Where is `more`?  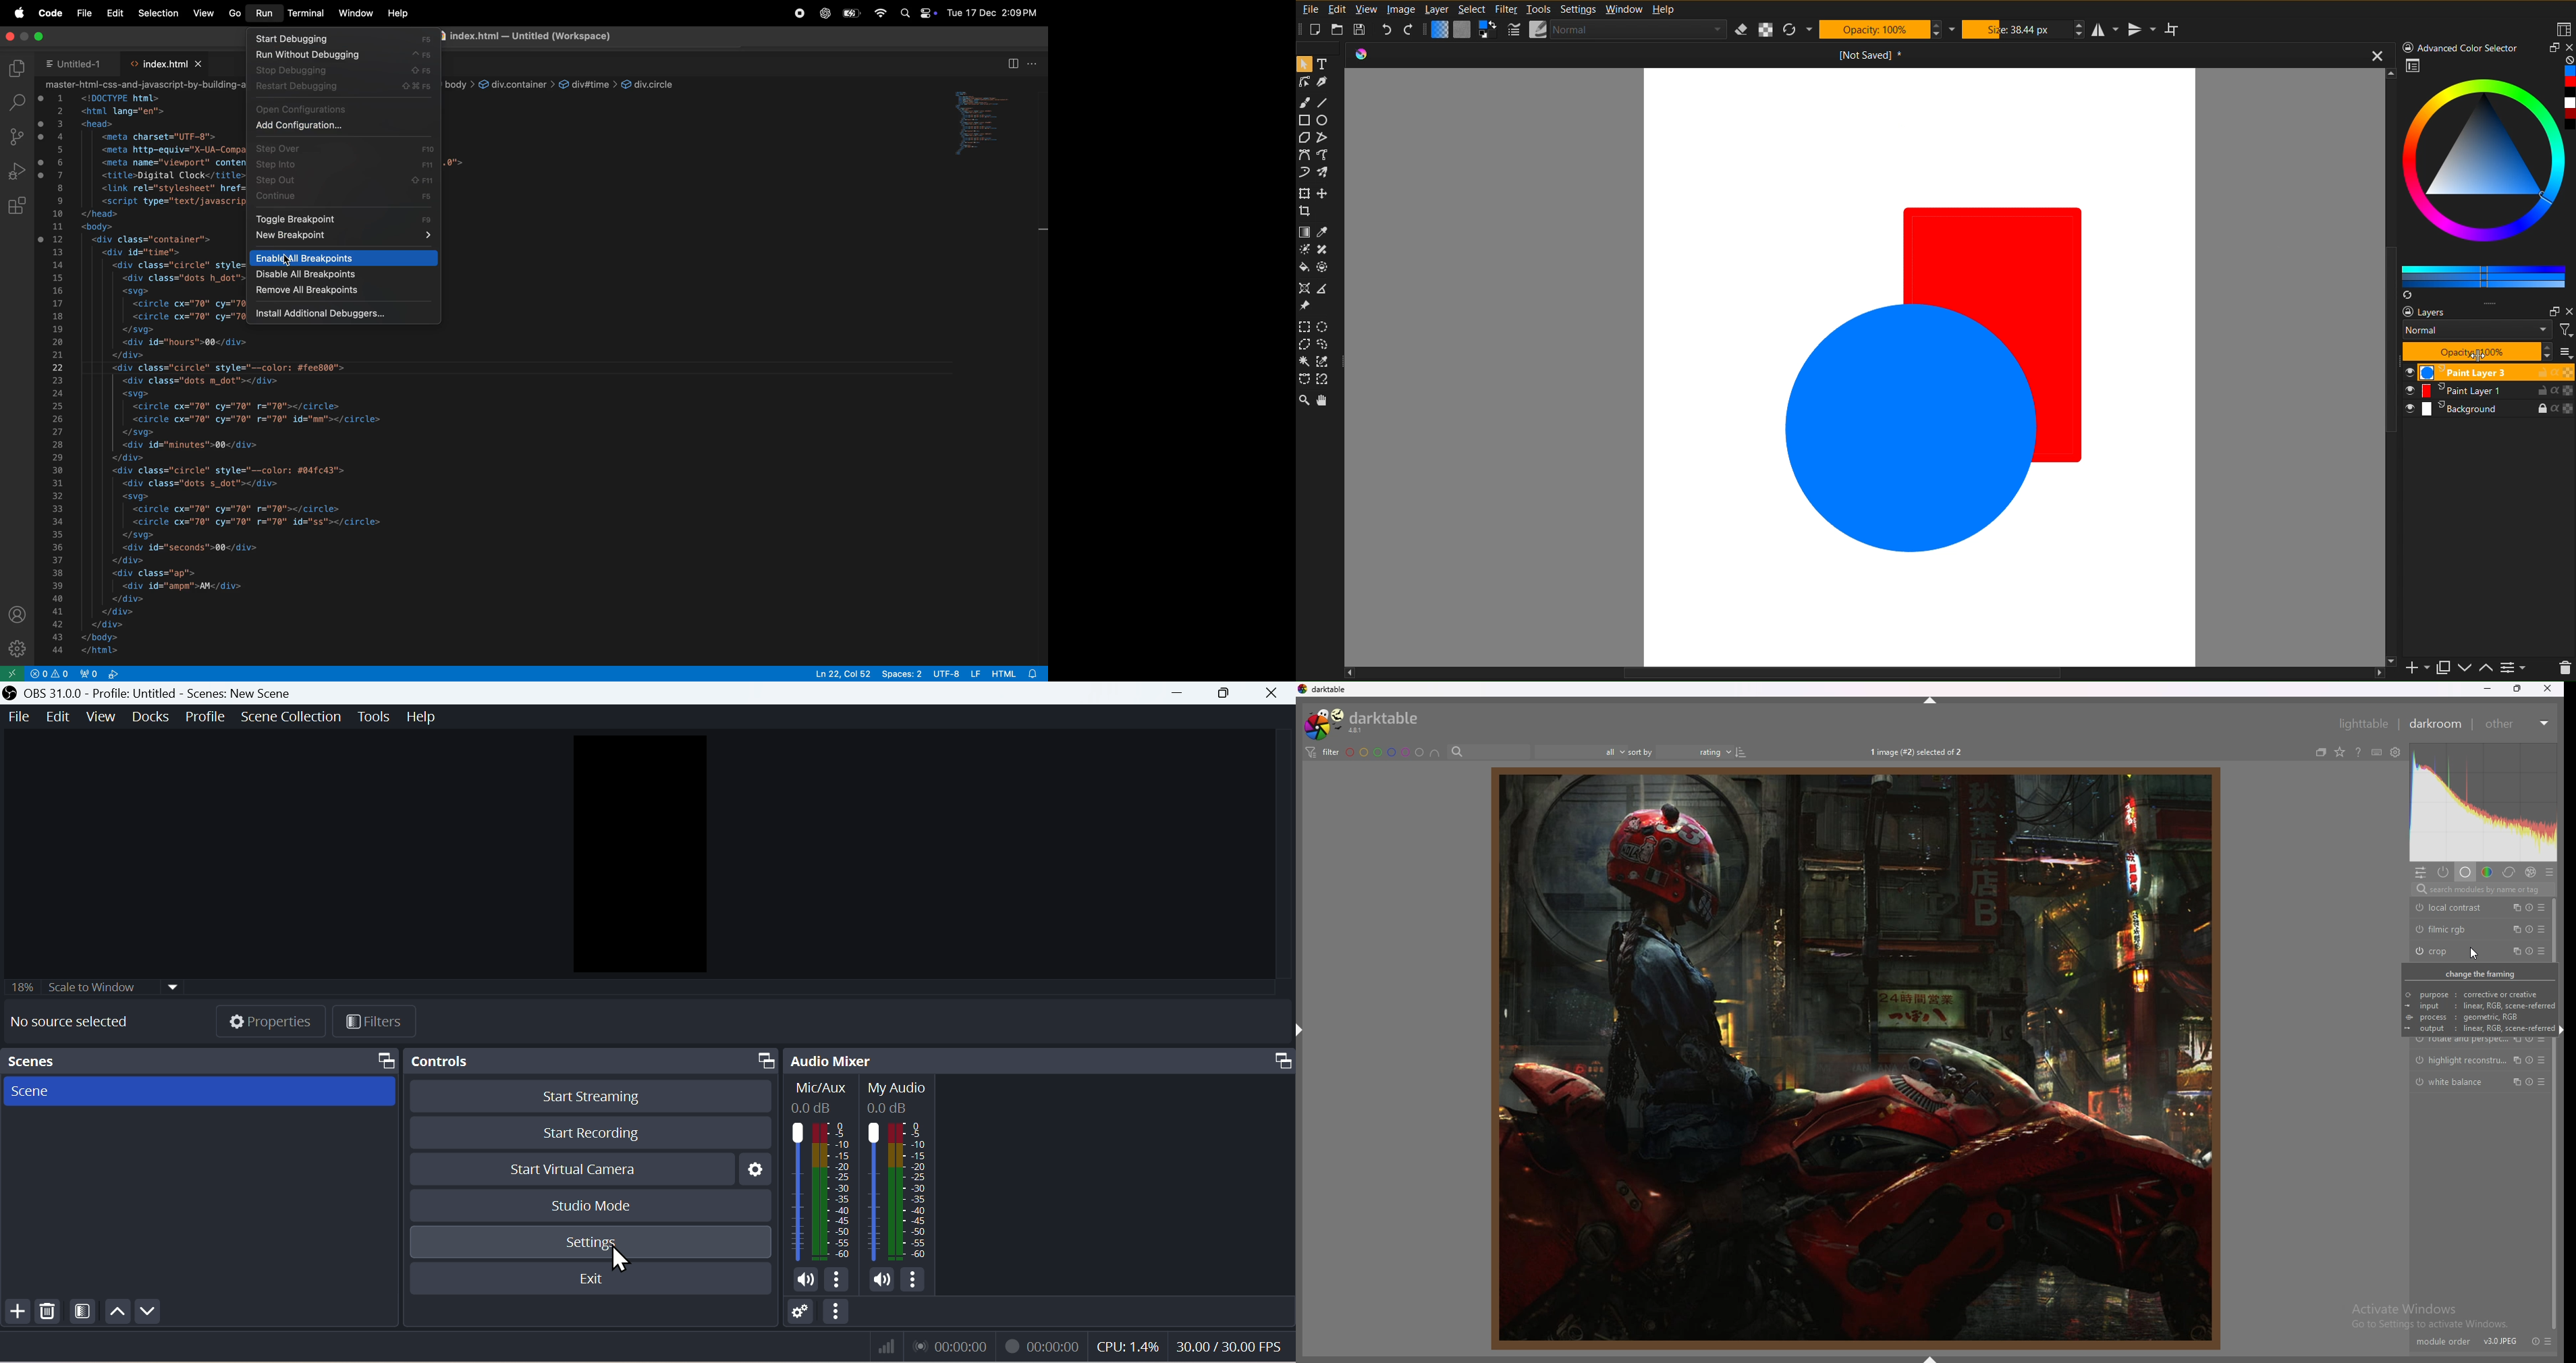 more is located at coordinates (2516, 667).